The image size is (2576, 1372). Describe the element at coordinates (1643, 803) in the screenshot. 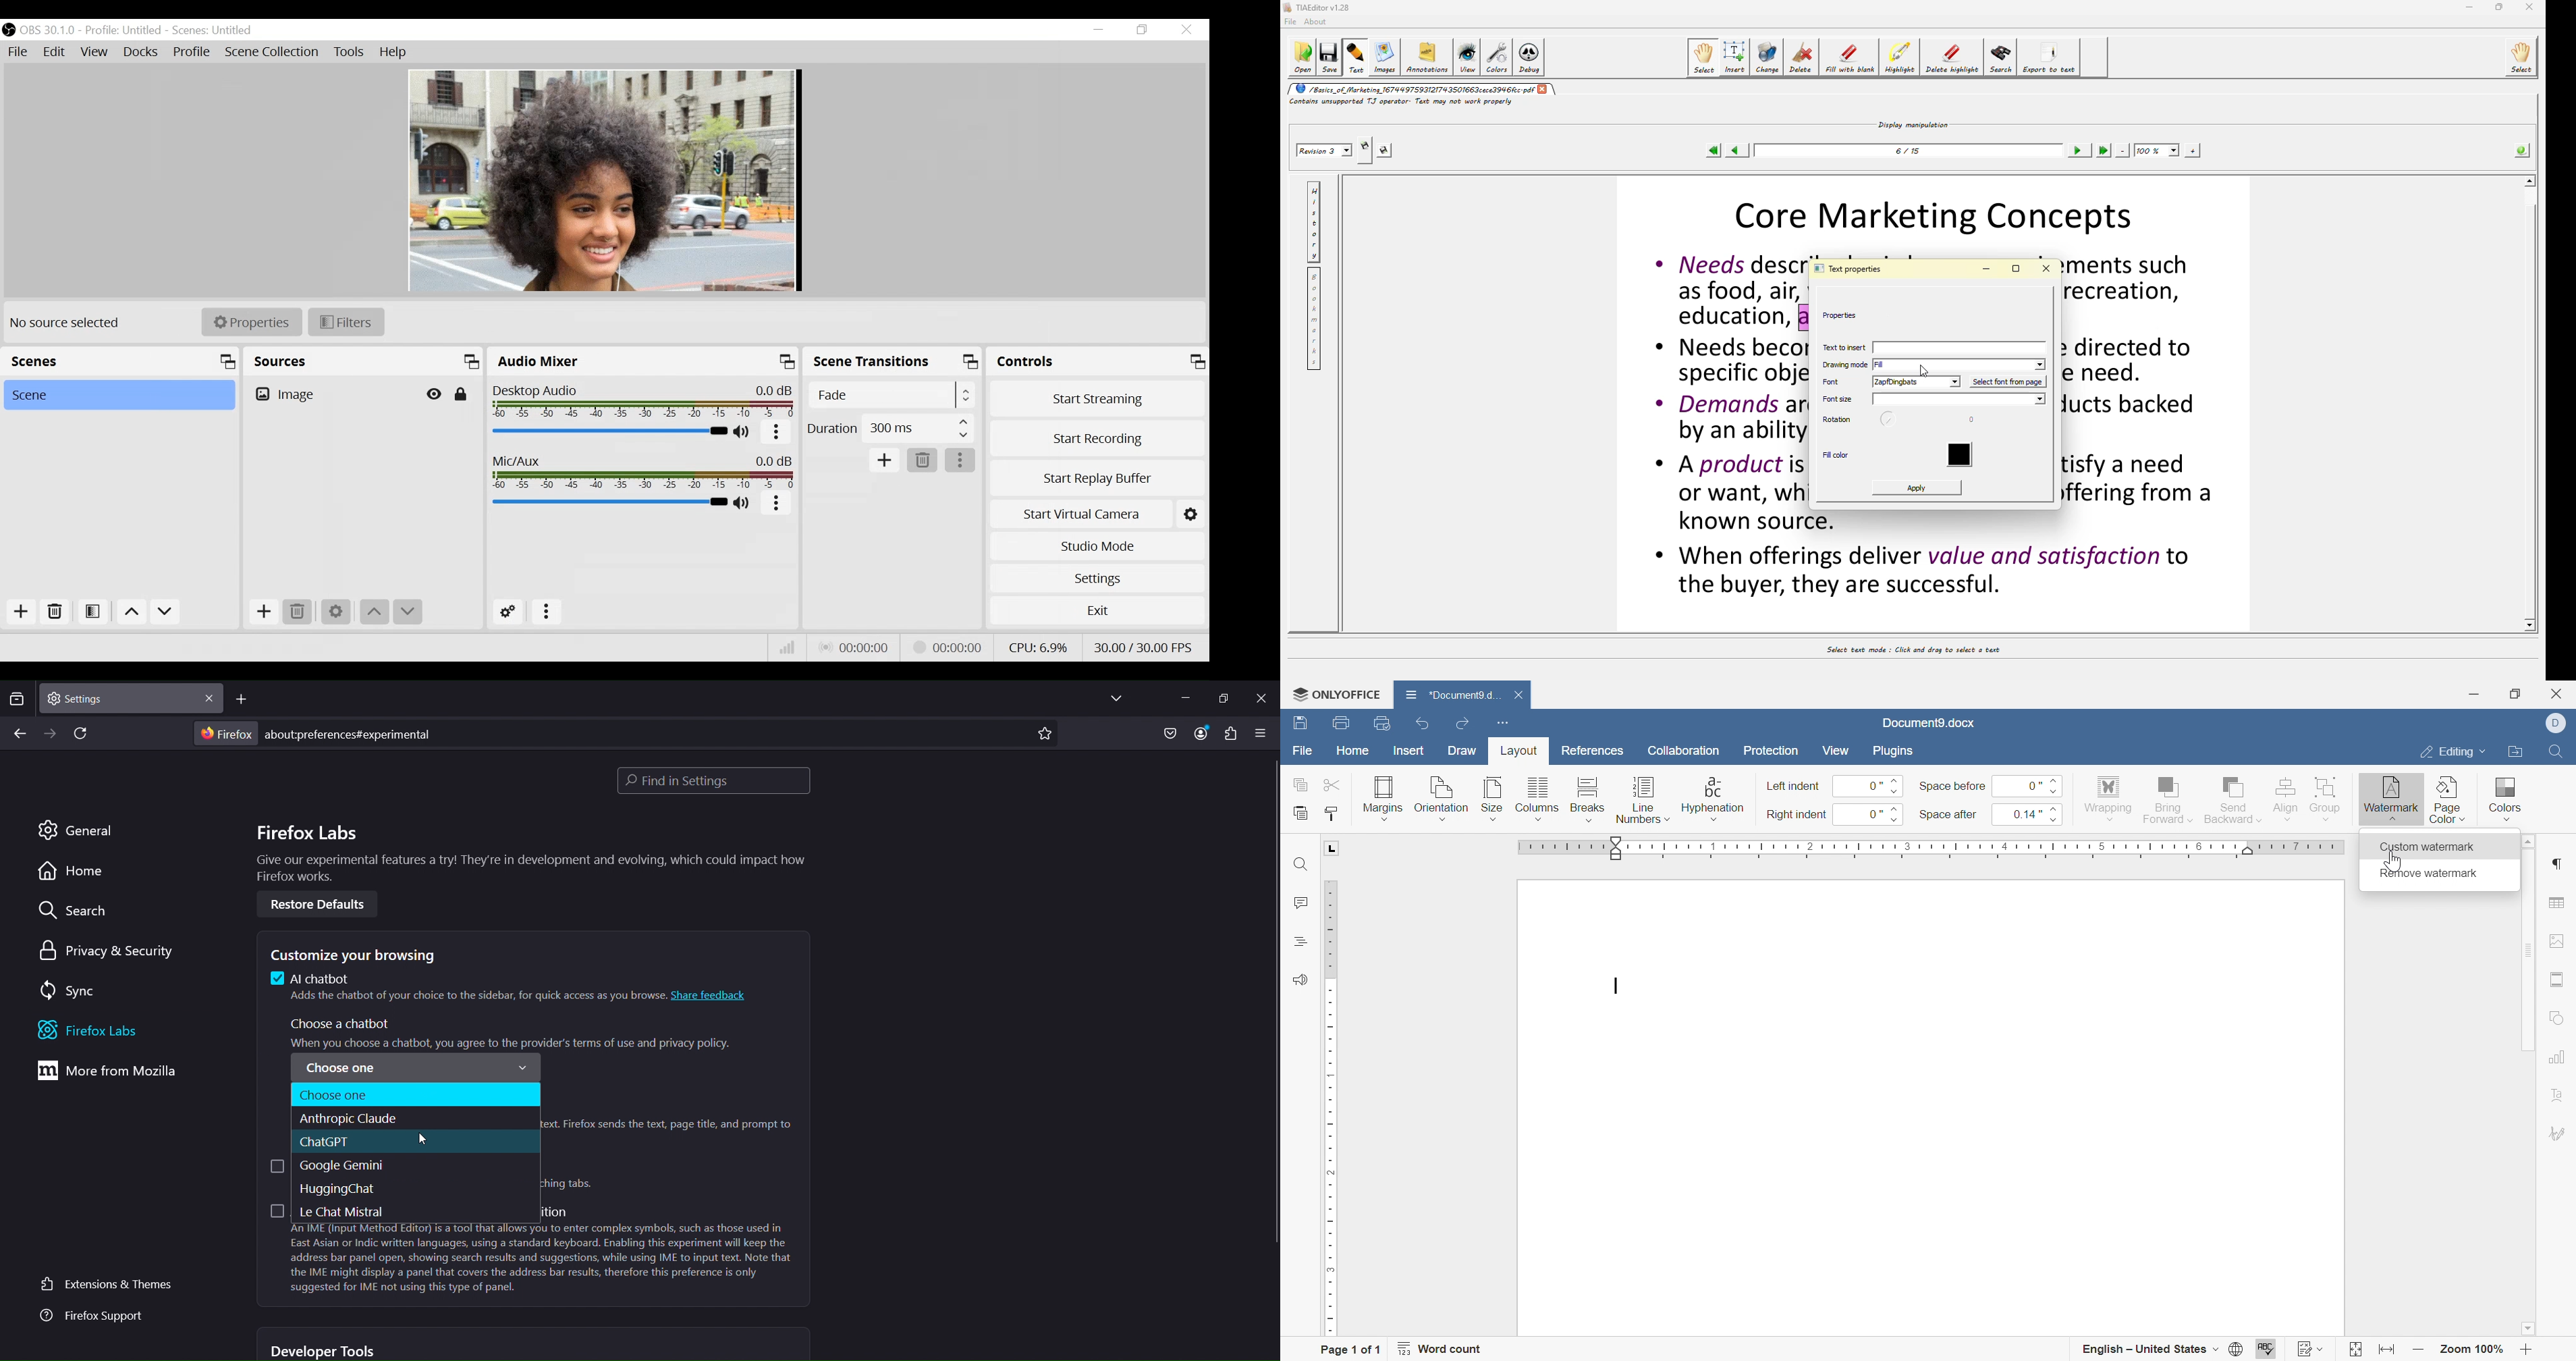

I see `line numbers` at that location.